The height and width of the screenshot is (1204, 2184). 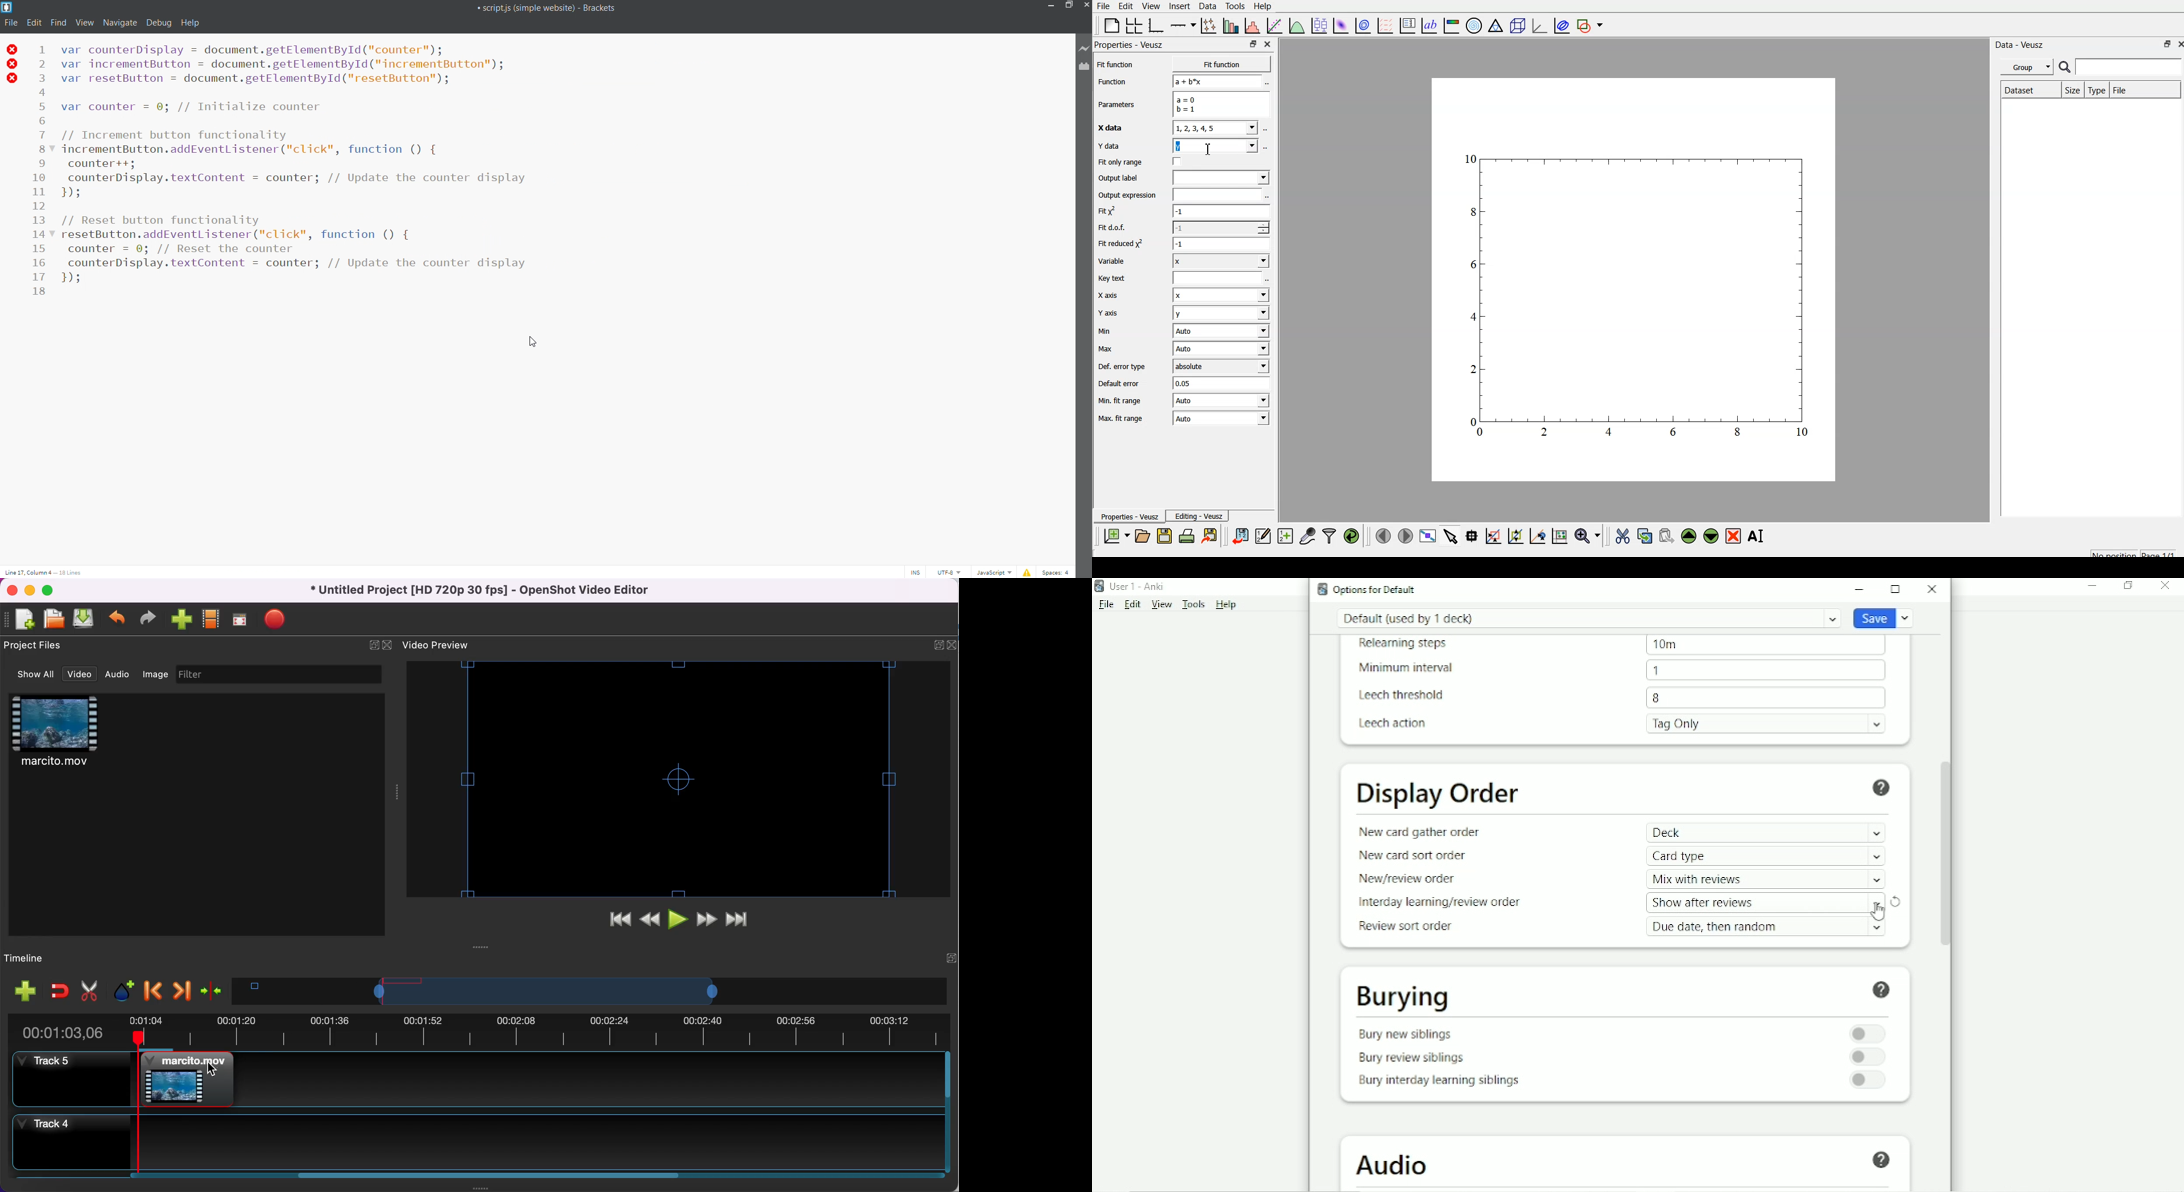 I want to click on Toggle for bury review siblings, so click(x=1868, y=1057).